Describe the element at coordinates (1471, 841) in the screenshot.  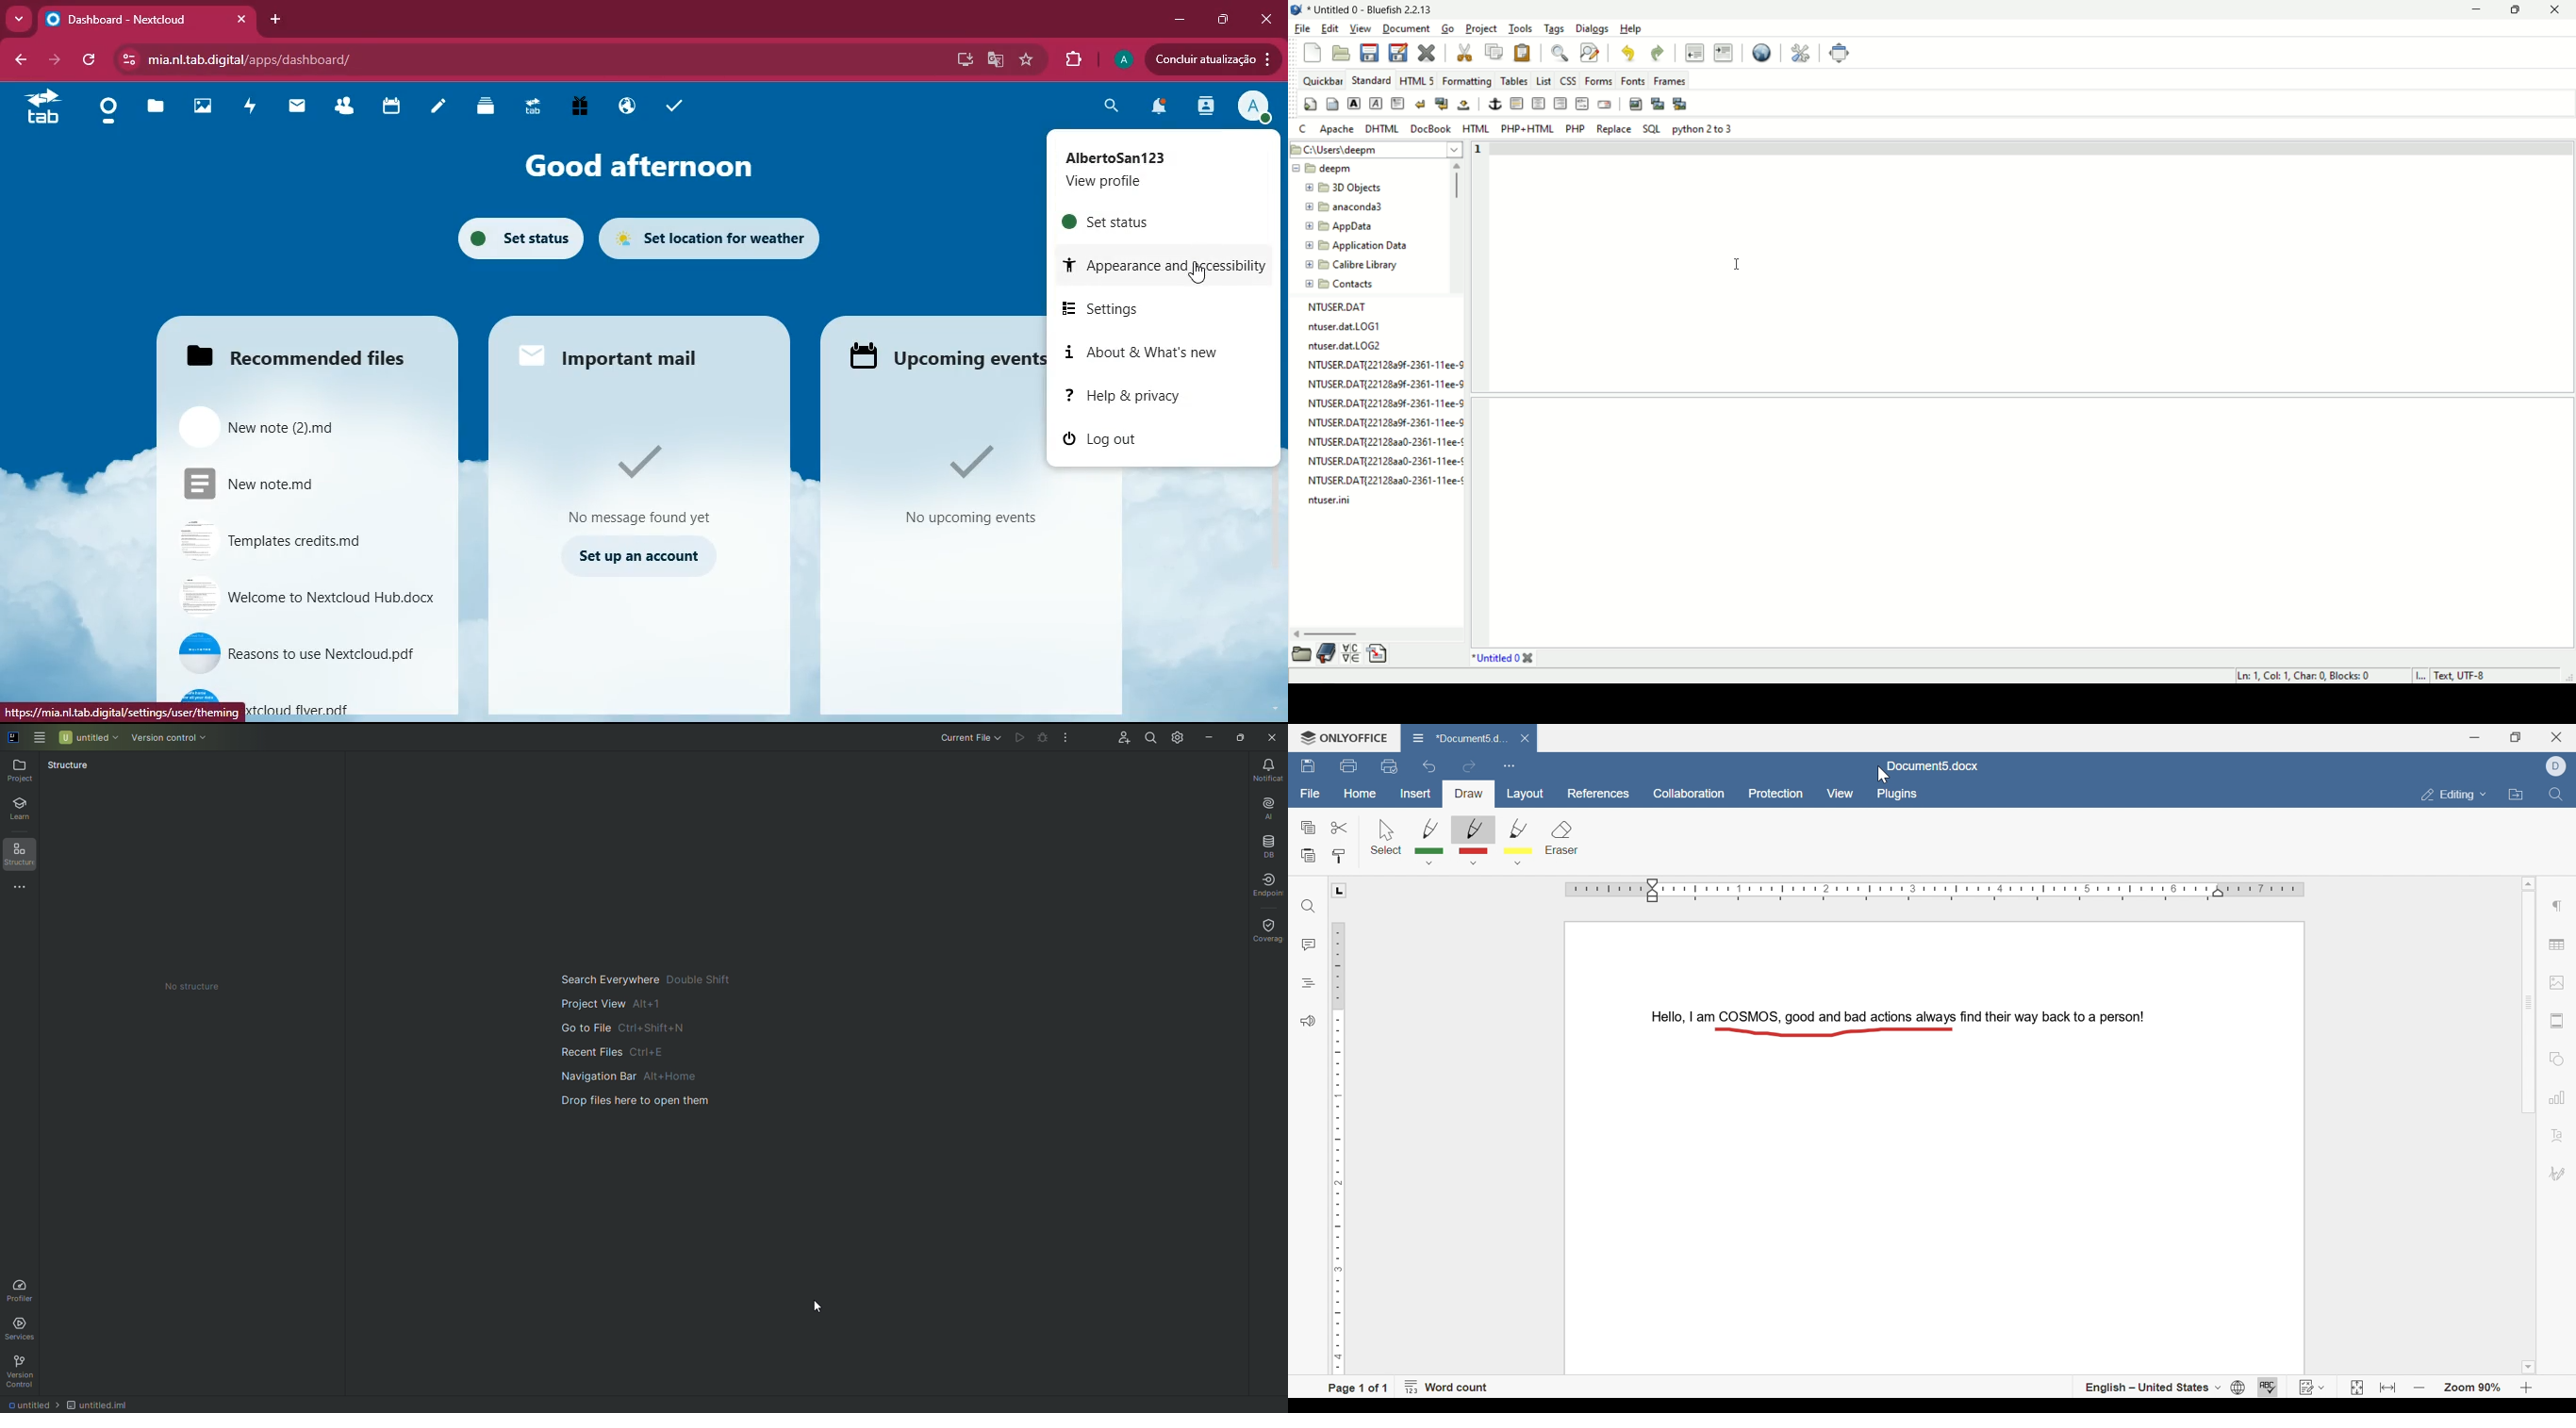
I see `red pen` at that location.